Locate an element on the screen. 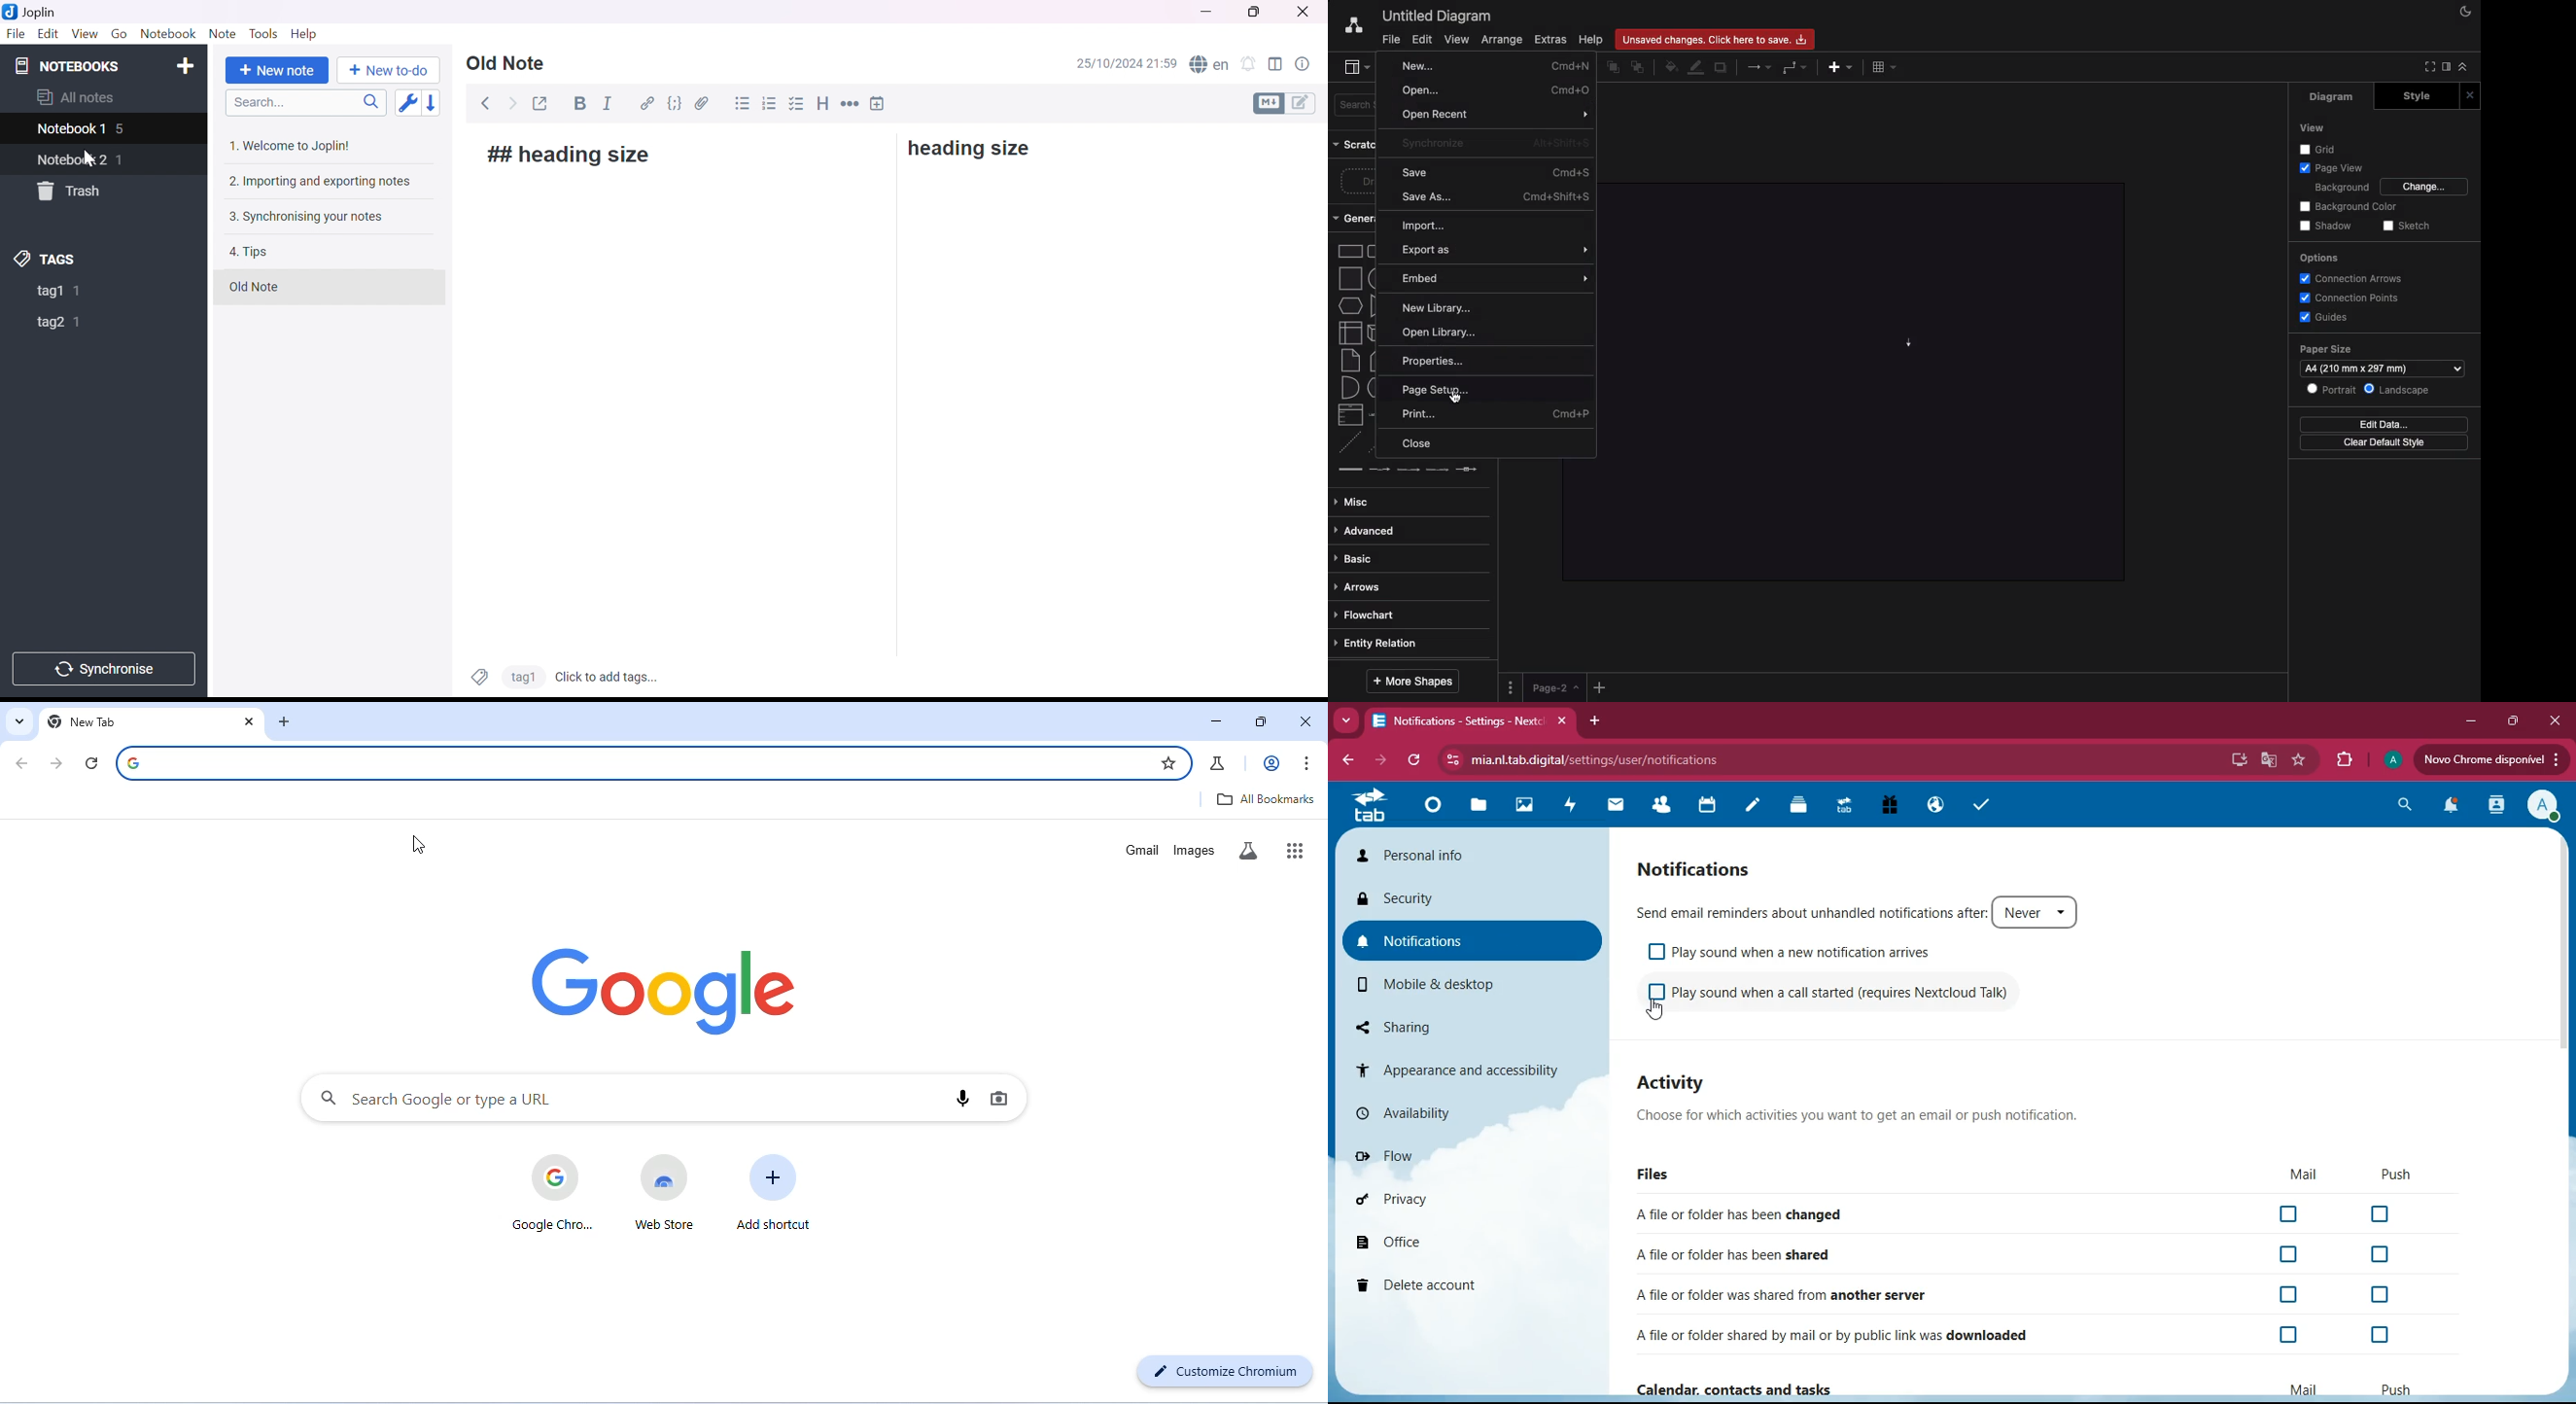 The height and width of the screenshot is (1428, 2576). off is located at coordinates (1657, 952).